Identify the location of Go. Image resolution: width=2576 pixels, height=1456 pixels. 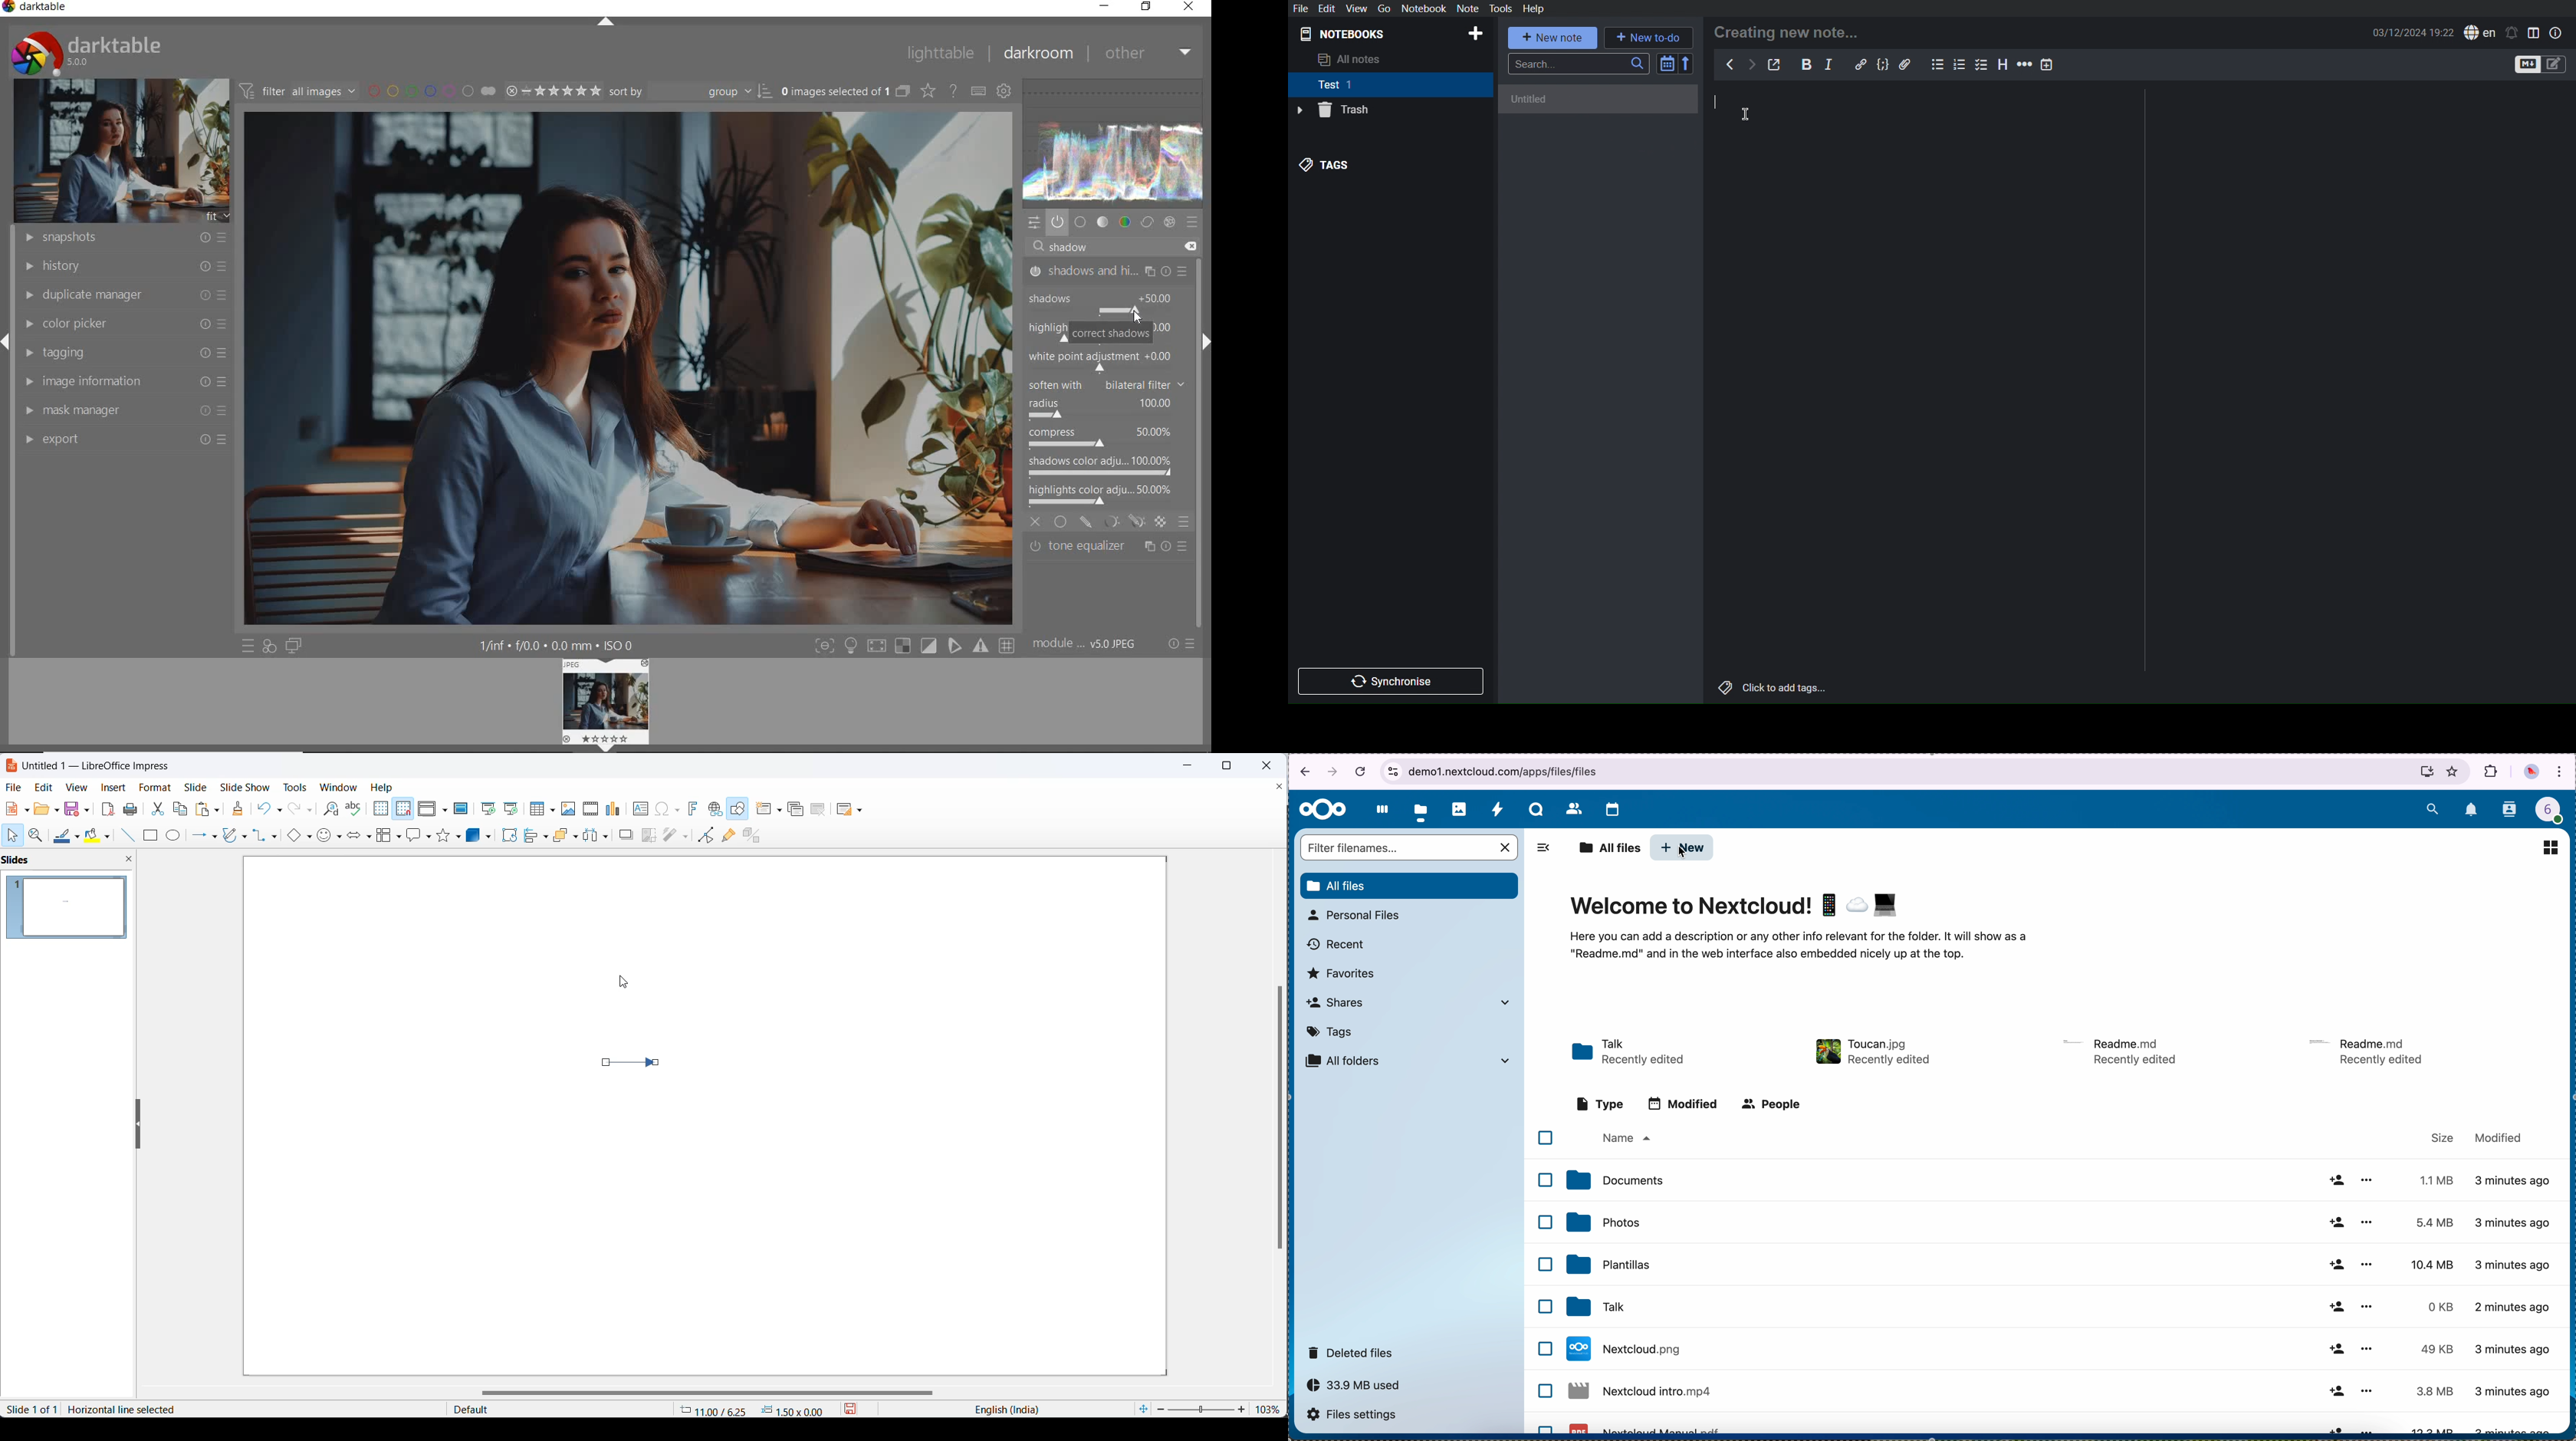
(1383, 9).